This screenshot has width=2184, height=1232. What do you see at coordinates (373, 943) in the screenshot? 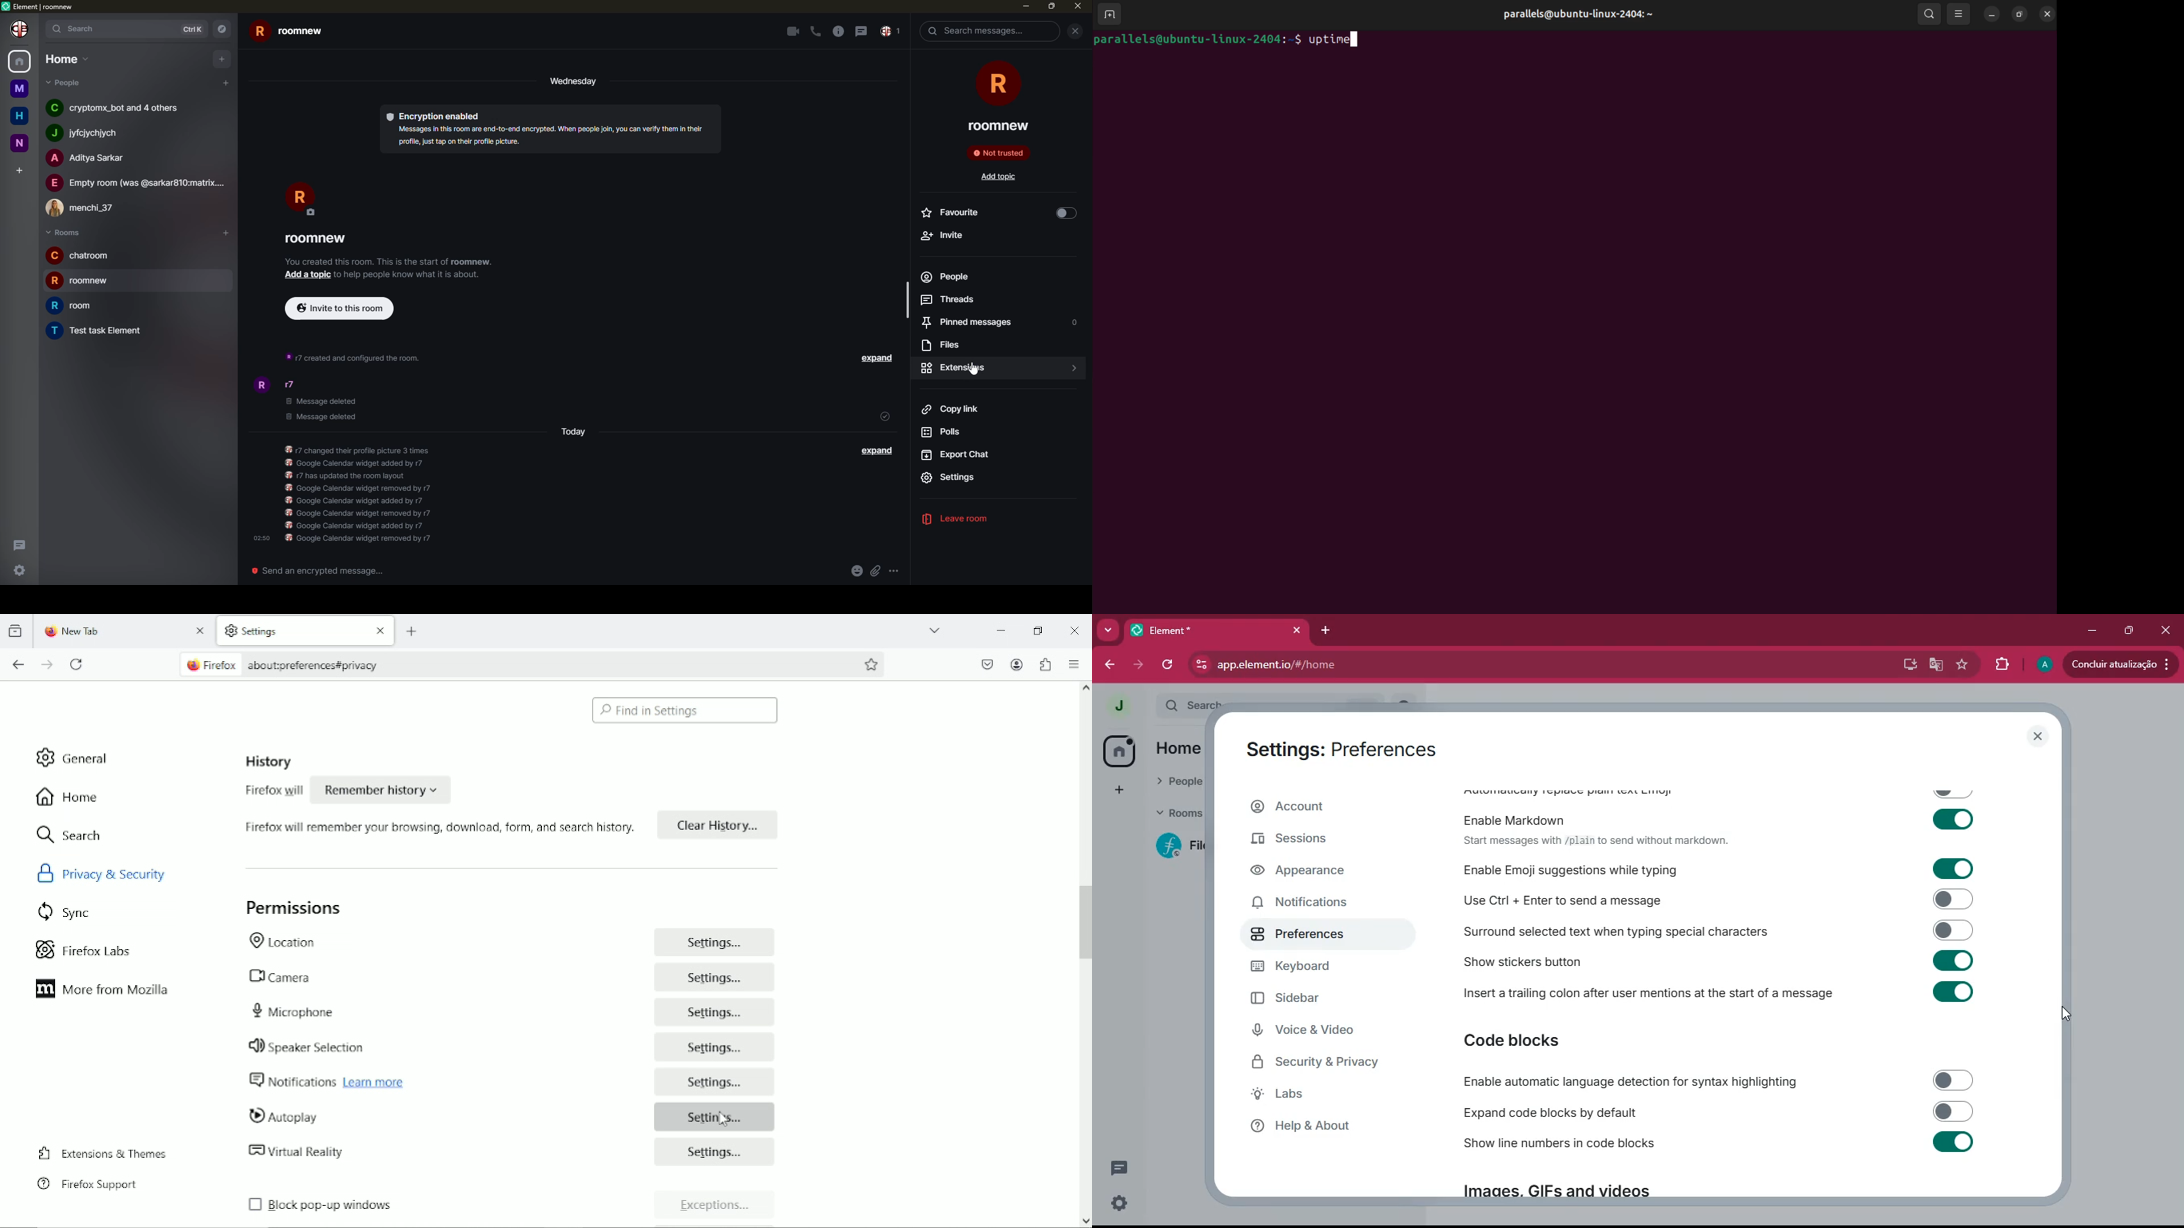
I see `location` at bounding box center [373, 943].